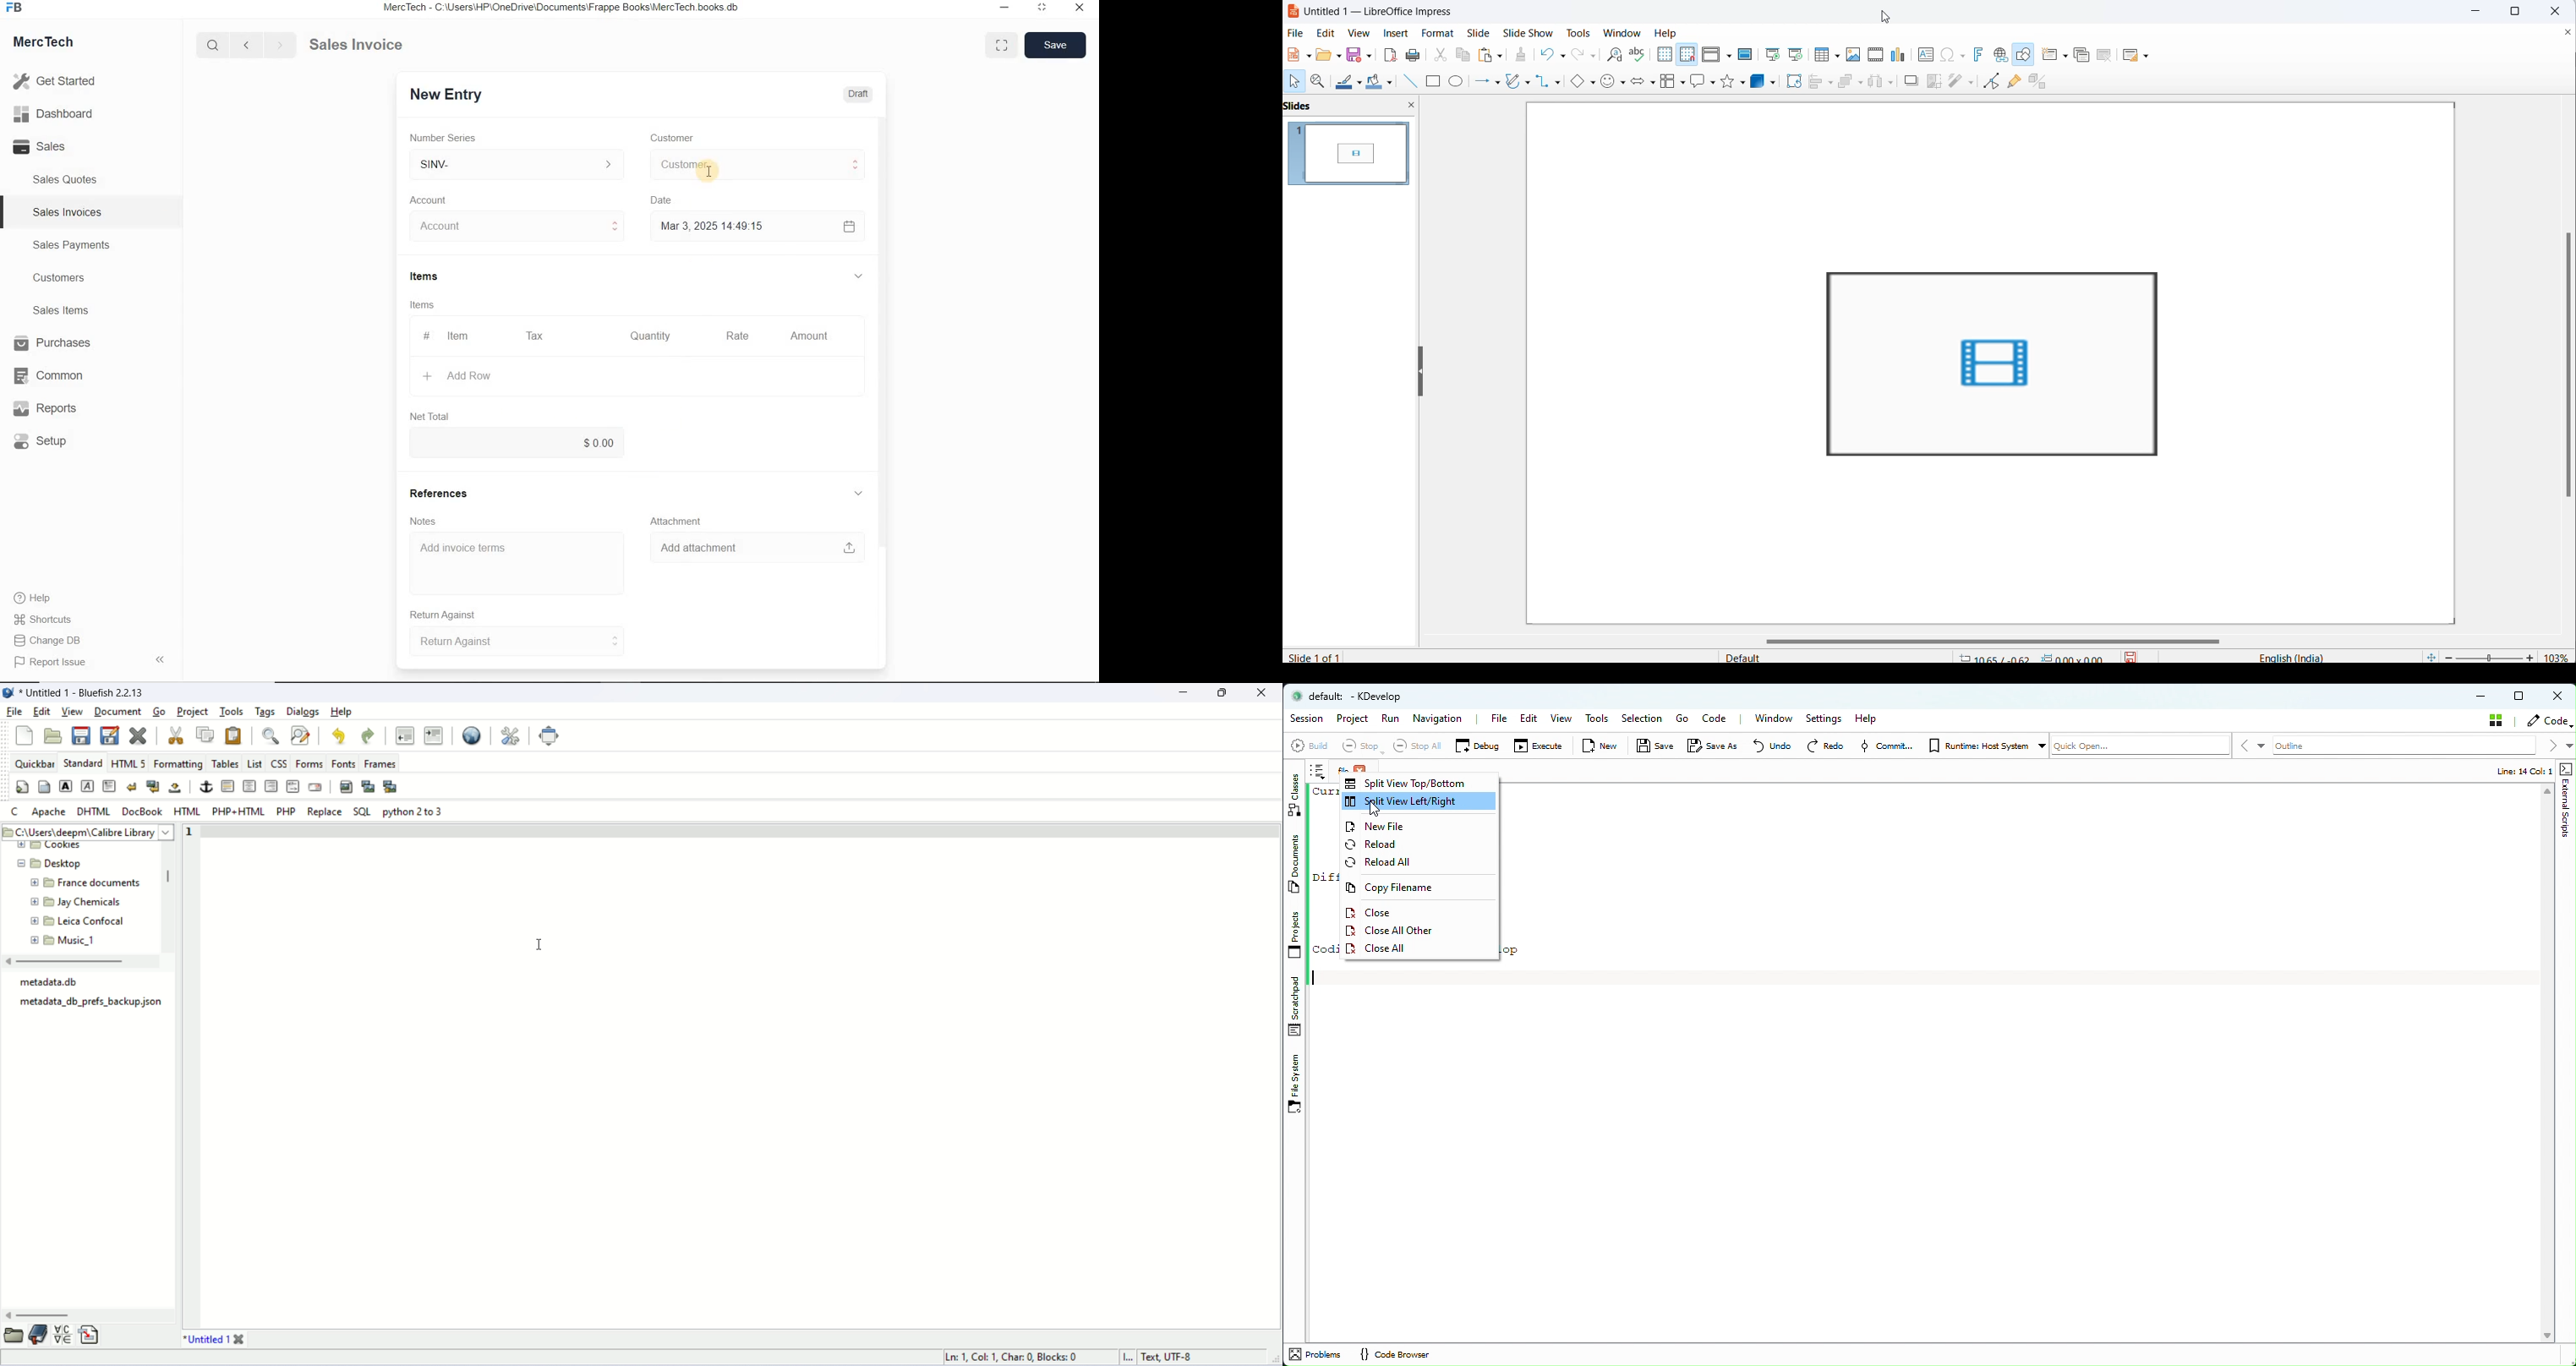 The width and height of the screenshot is (2576, 1372). What do you see at coordinates (59, 81) in the screenshot?
I see `Get Started` at bounding box center [59, 81].